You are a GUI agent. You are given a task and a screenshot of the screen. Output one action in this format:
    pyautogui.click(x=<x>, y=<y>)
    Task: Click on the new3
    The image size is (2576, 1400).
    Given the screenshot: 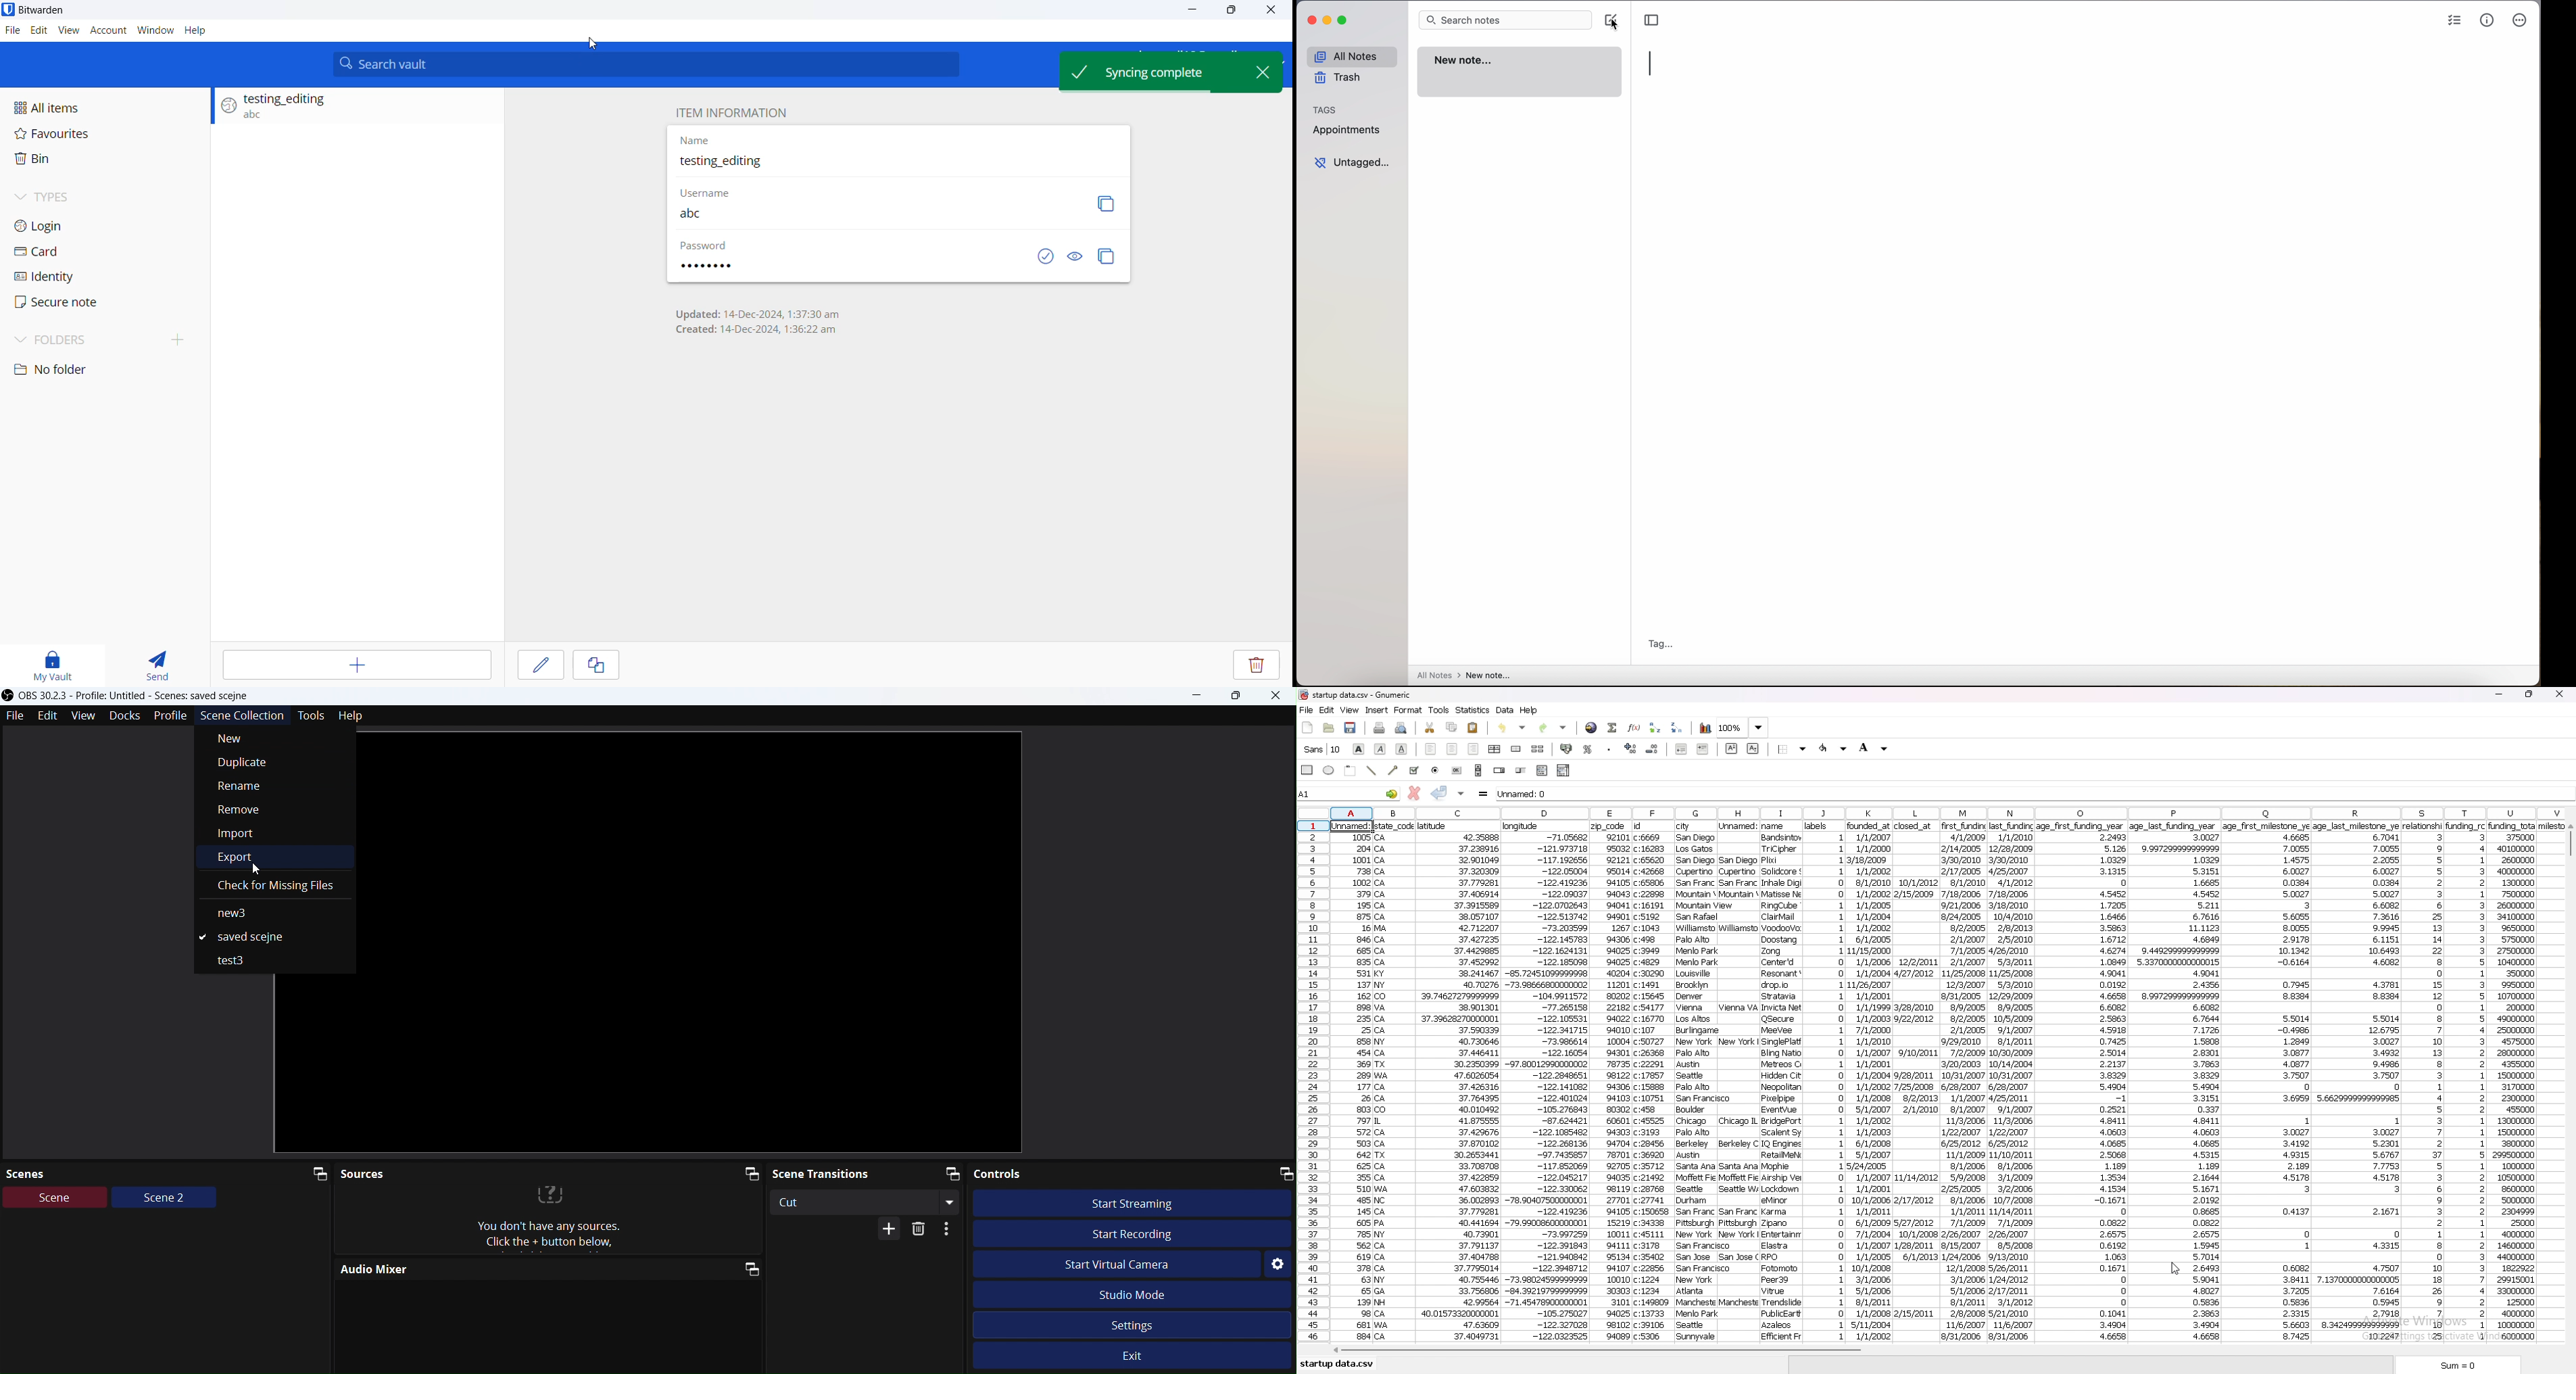 What is the action you would take?
    pyautogui.click(x=227, y=913)
    